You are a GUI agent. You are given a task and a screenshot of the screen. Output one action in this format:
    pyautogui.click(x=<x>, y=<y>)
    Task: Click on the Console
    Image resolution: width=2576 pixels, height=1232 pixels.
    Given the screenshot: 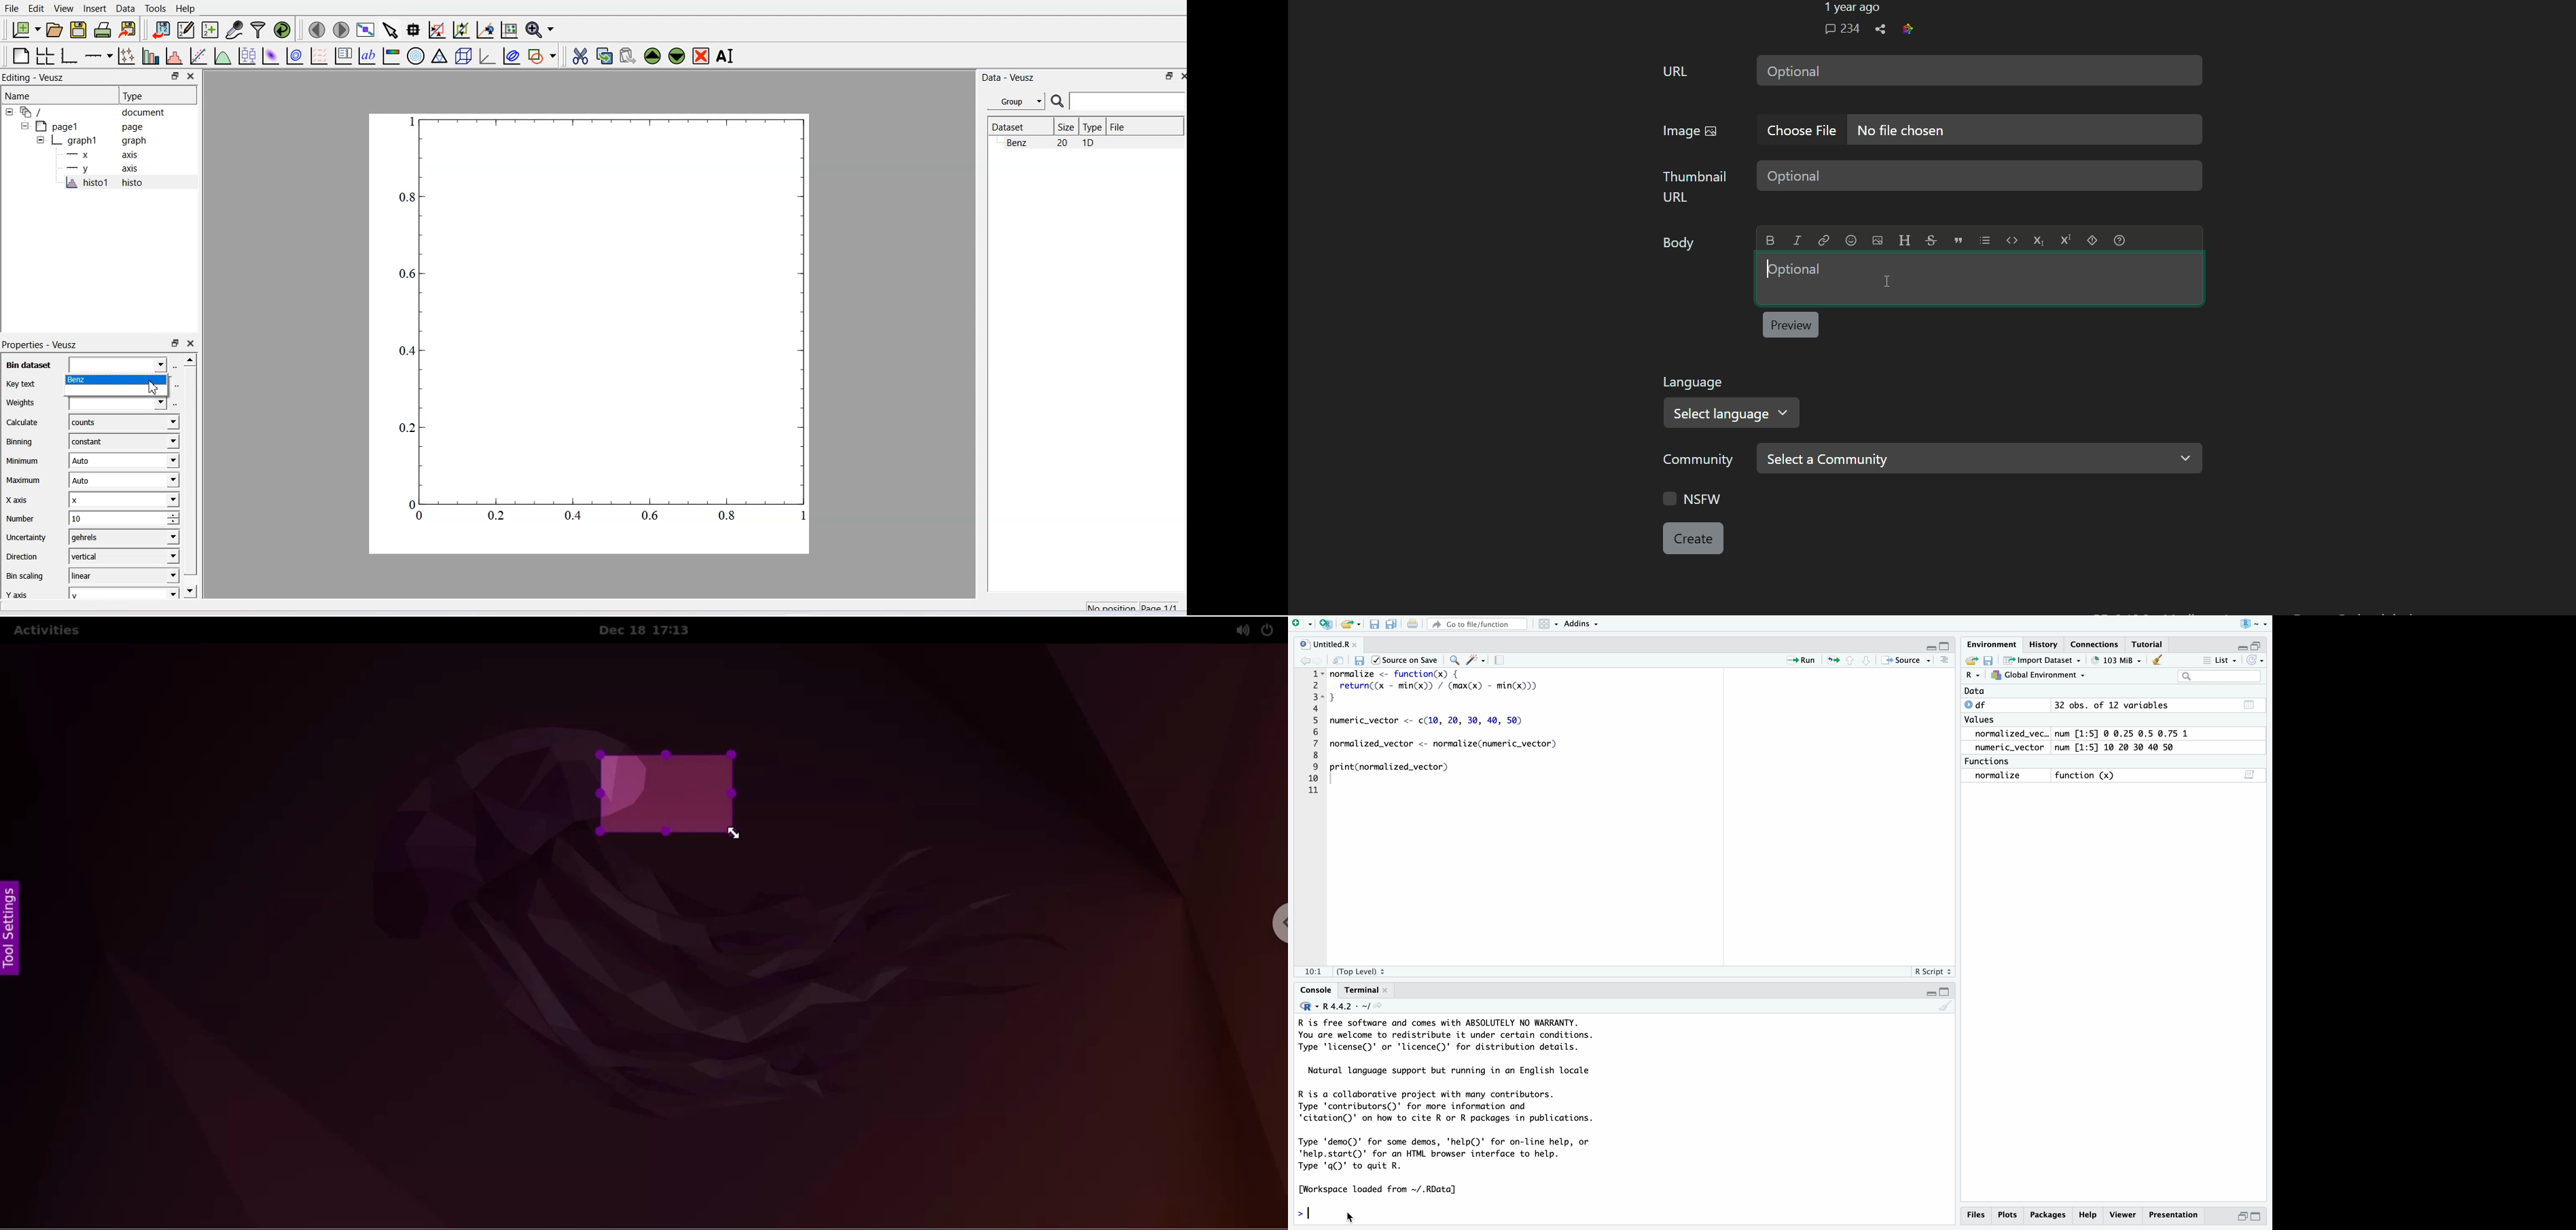 What is the action you would take?
    pyautogui.click(x=1315, y=991)
    